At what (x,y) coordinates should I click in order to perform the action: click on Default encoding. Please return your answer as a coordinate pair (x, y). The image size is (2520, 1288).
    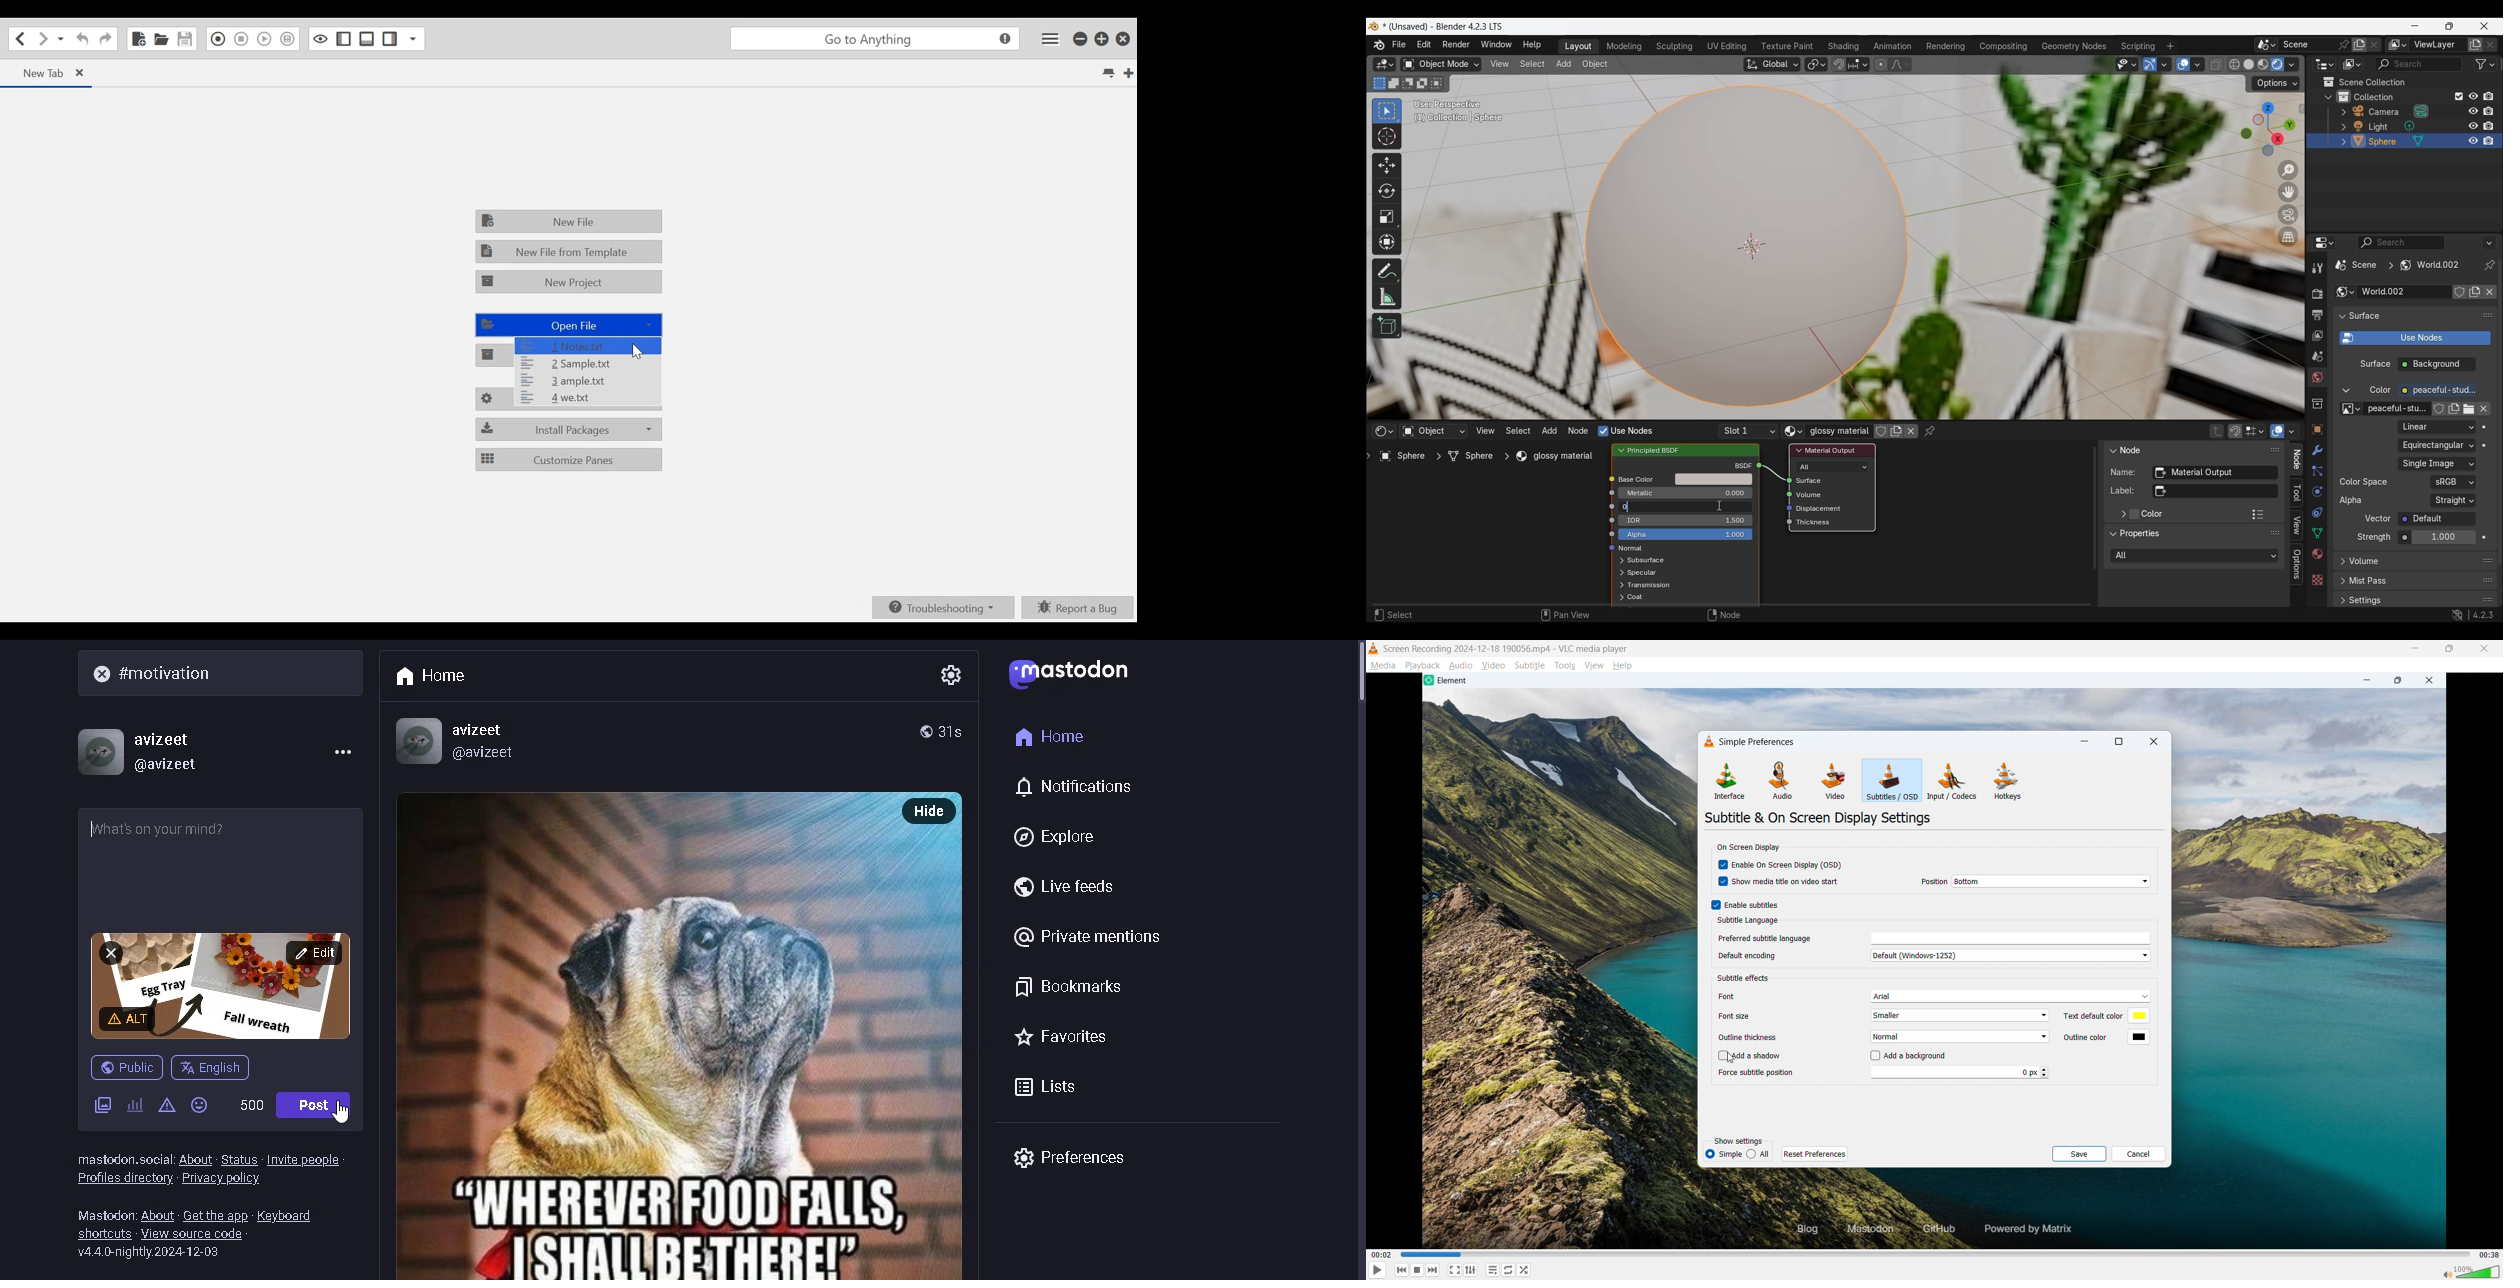
    Looking at the image, I should click on (1749, 956).